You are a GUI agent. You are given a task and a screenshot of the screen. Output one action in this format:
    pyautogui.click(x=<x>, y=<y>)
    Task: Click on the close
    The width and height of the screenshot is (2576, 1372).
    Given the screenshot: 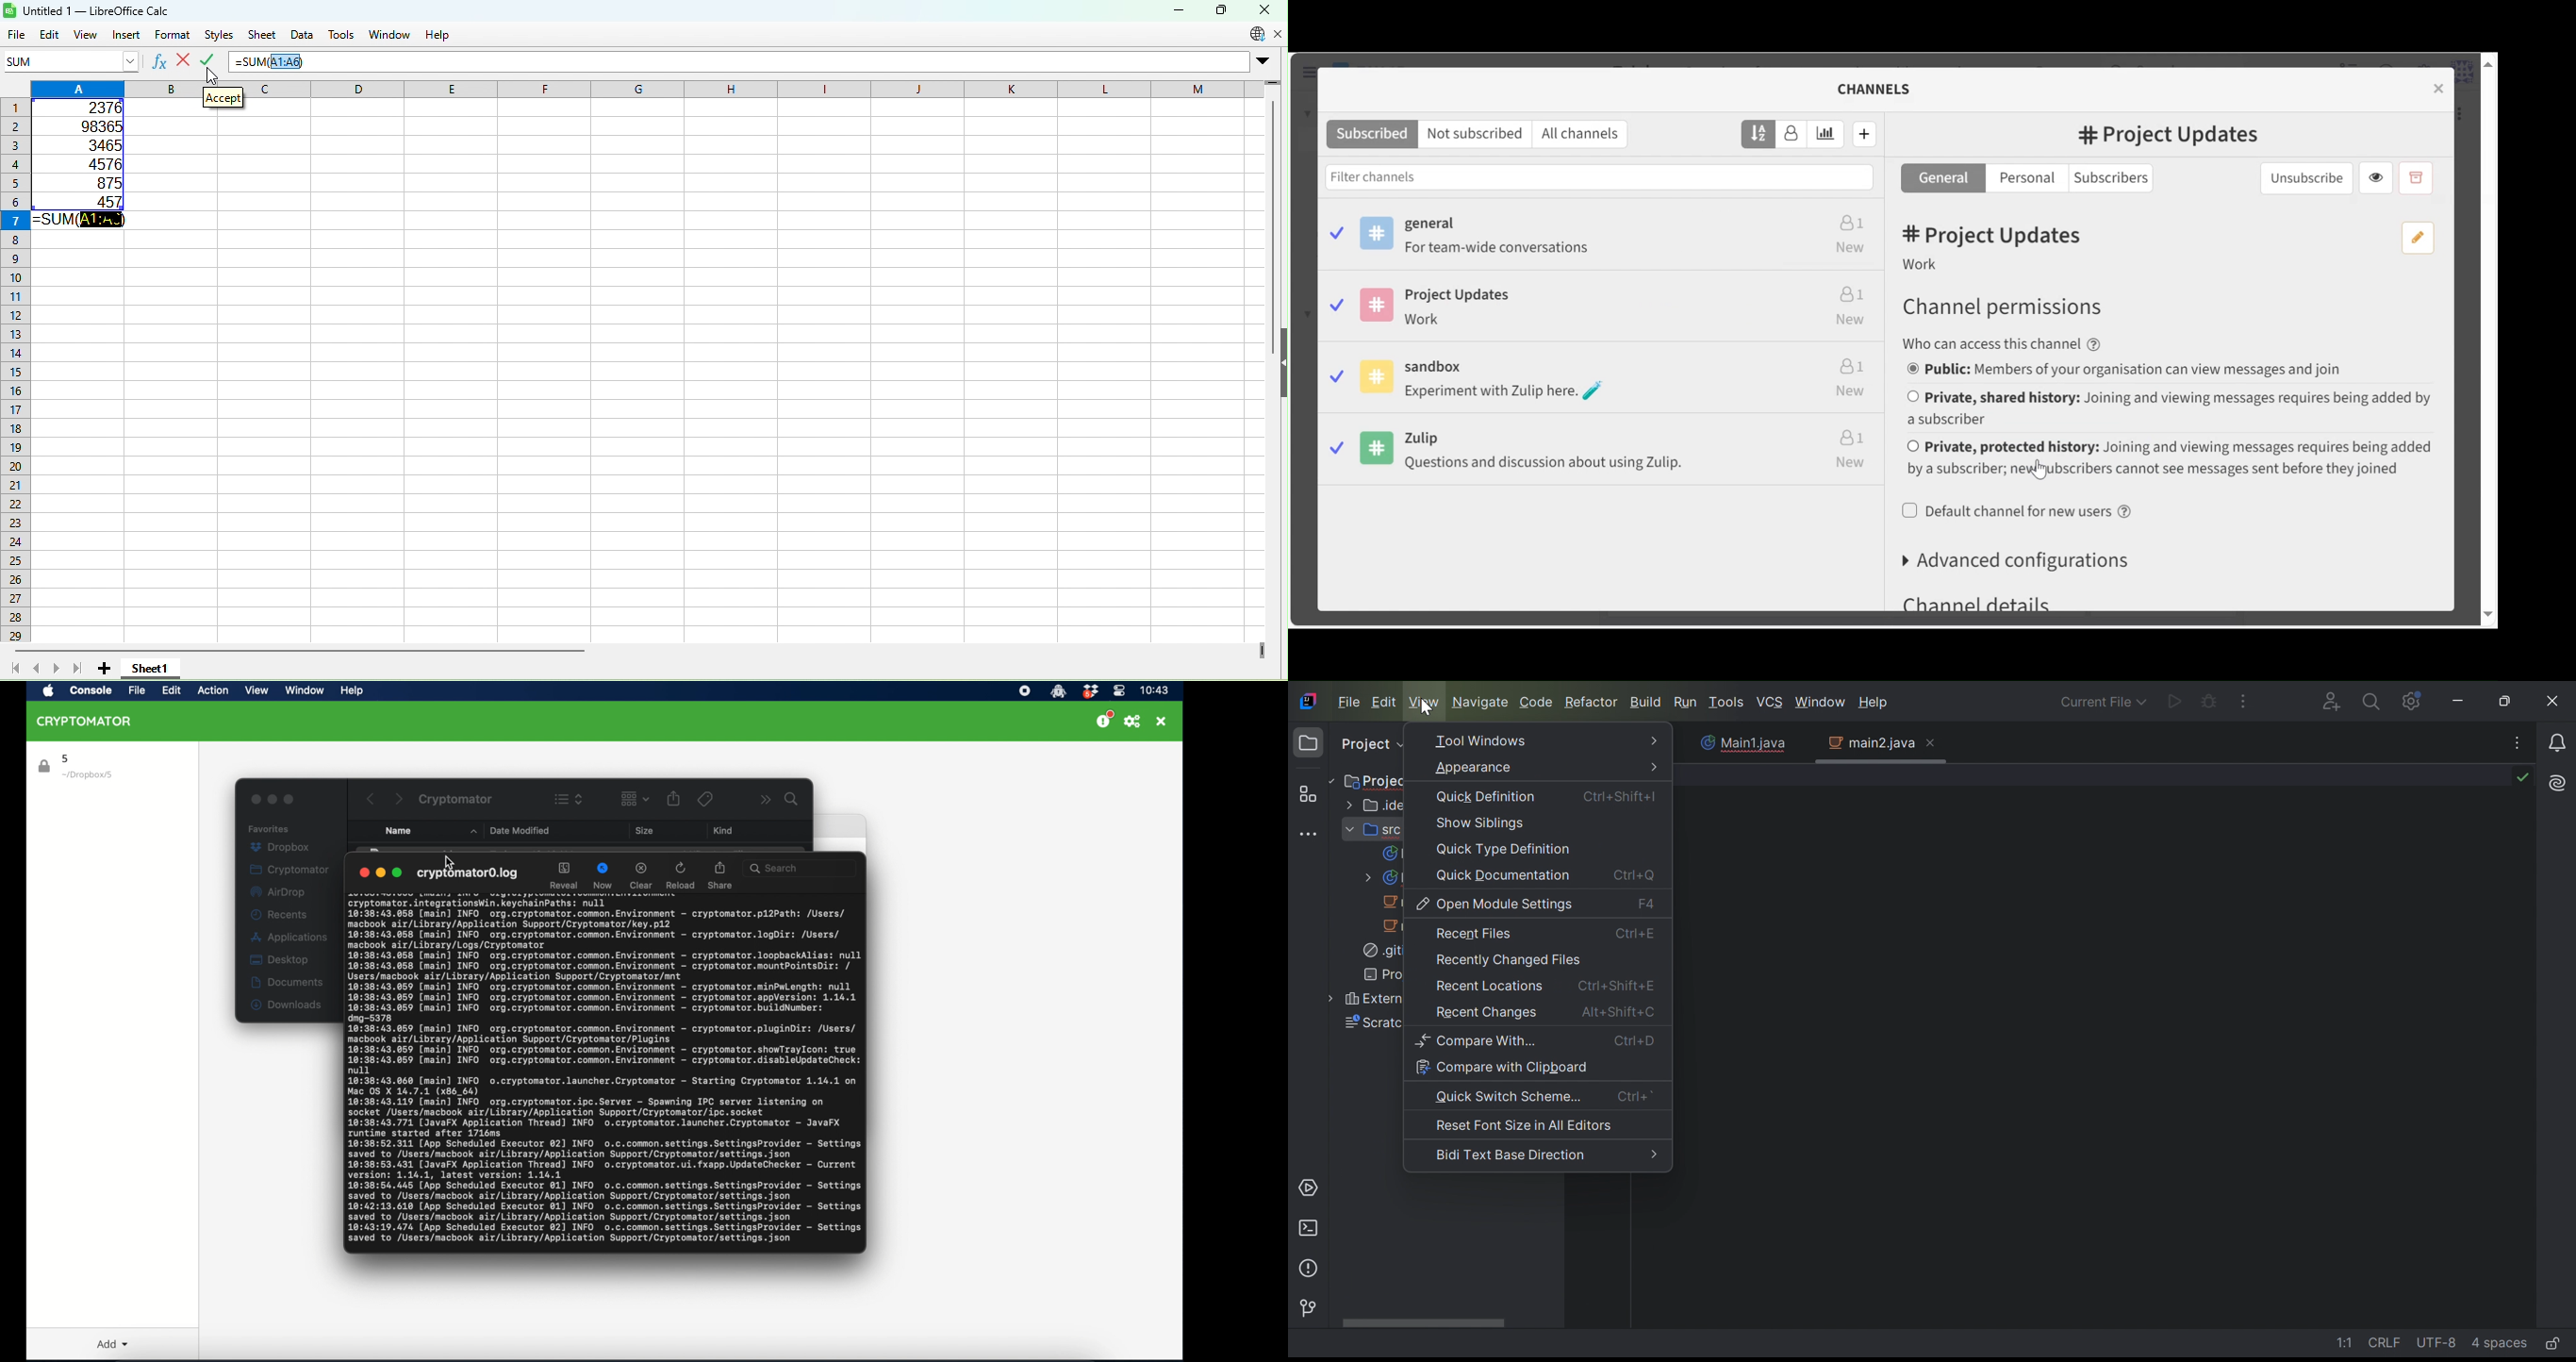 What is the action you would take?
    pyautogui.click(x=255, y=800)
    